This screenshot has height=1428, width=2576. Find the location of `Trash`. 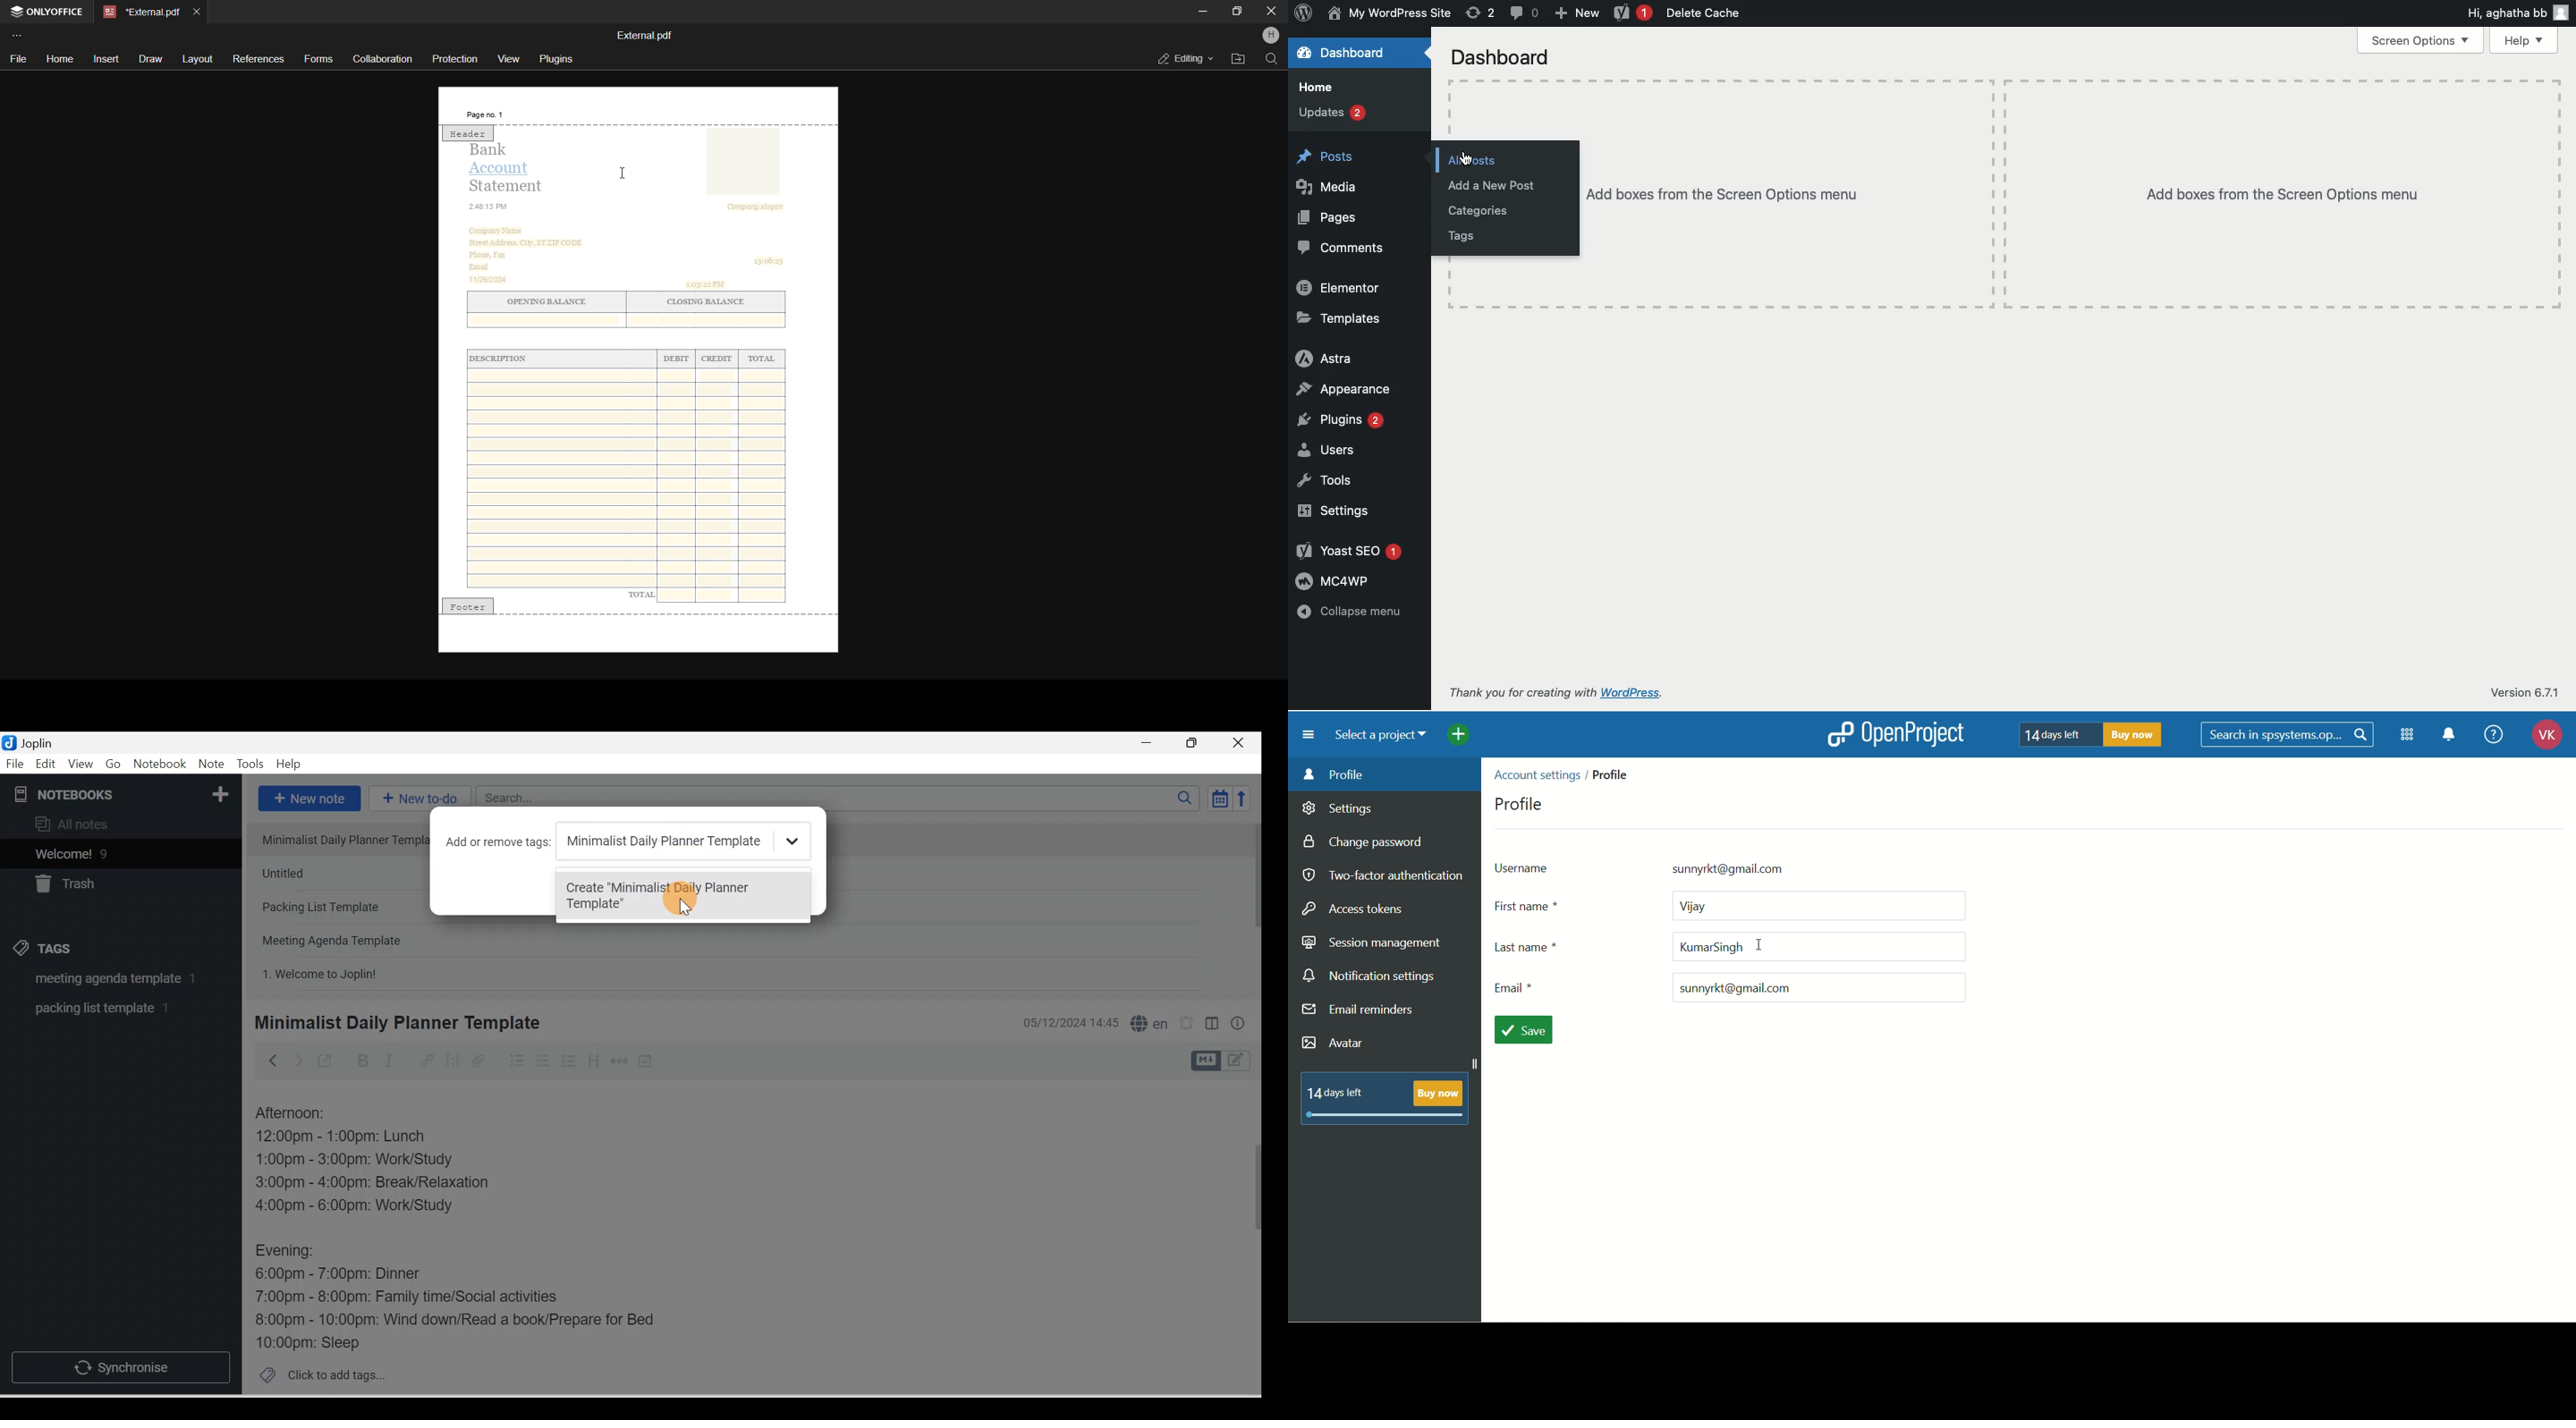

Trash is located at coordinates (97, 880).